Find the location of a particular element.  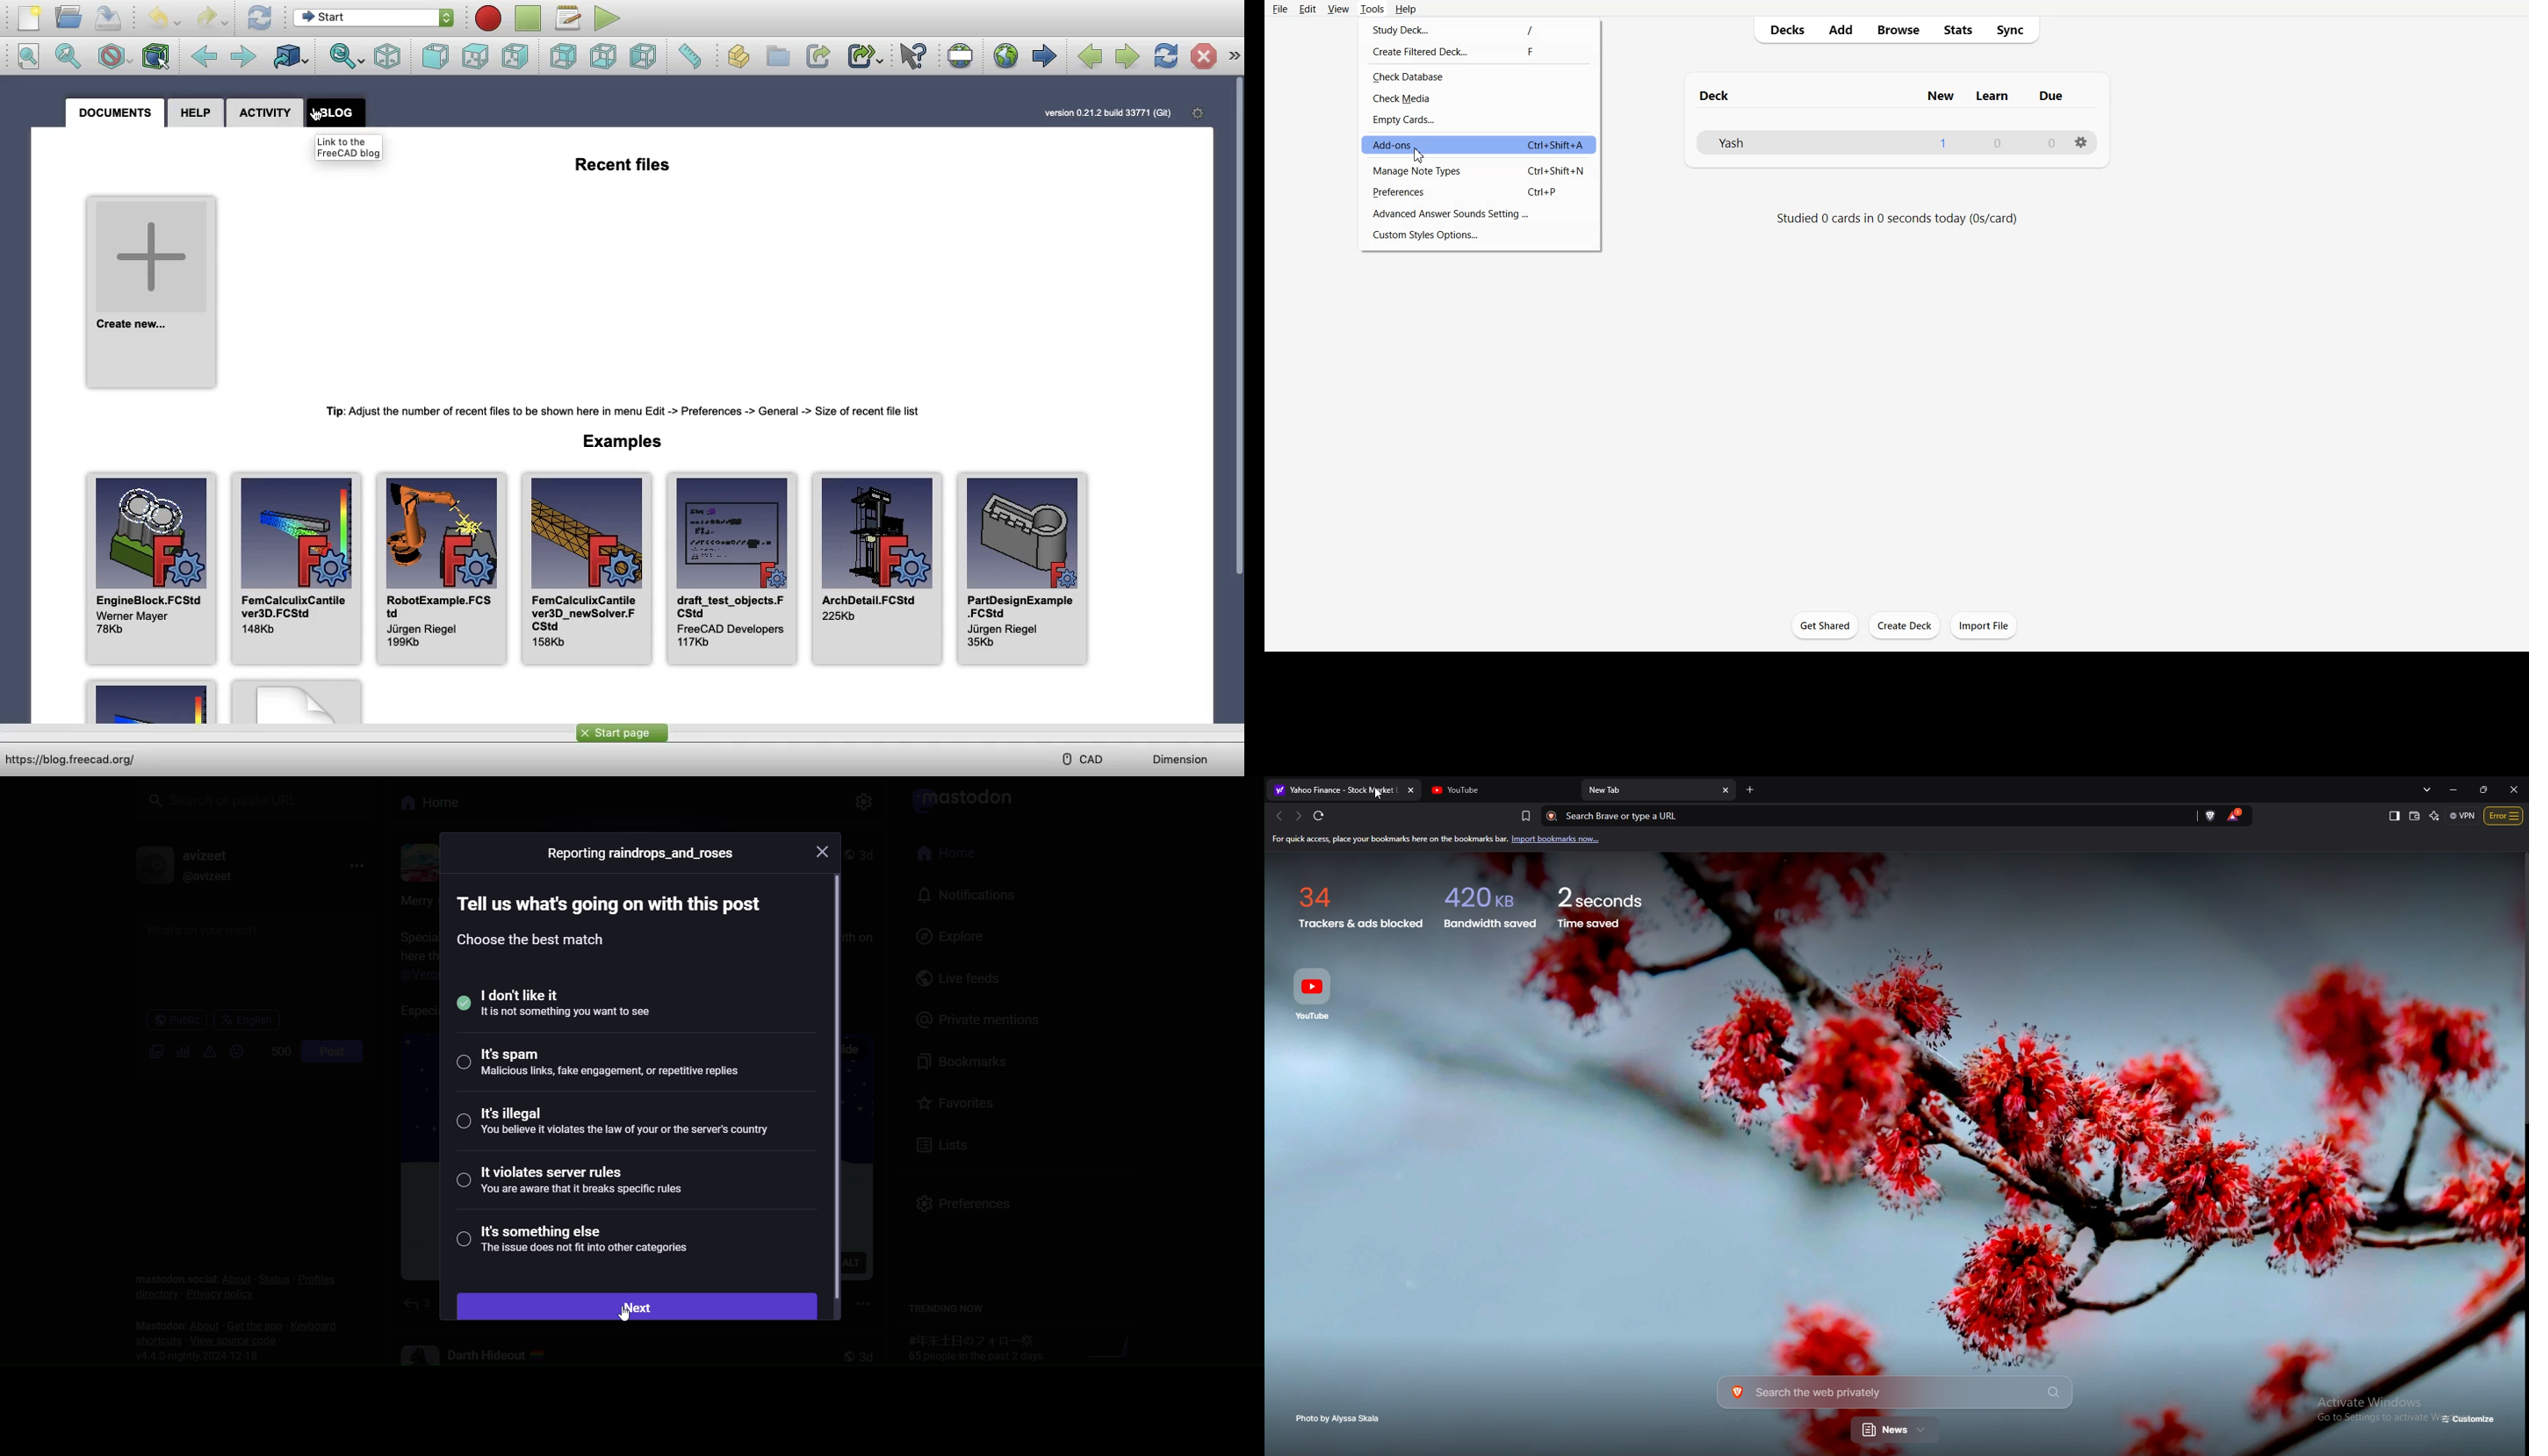

Document is located at coordinates (115, 113).